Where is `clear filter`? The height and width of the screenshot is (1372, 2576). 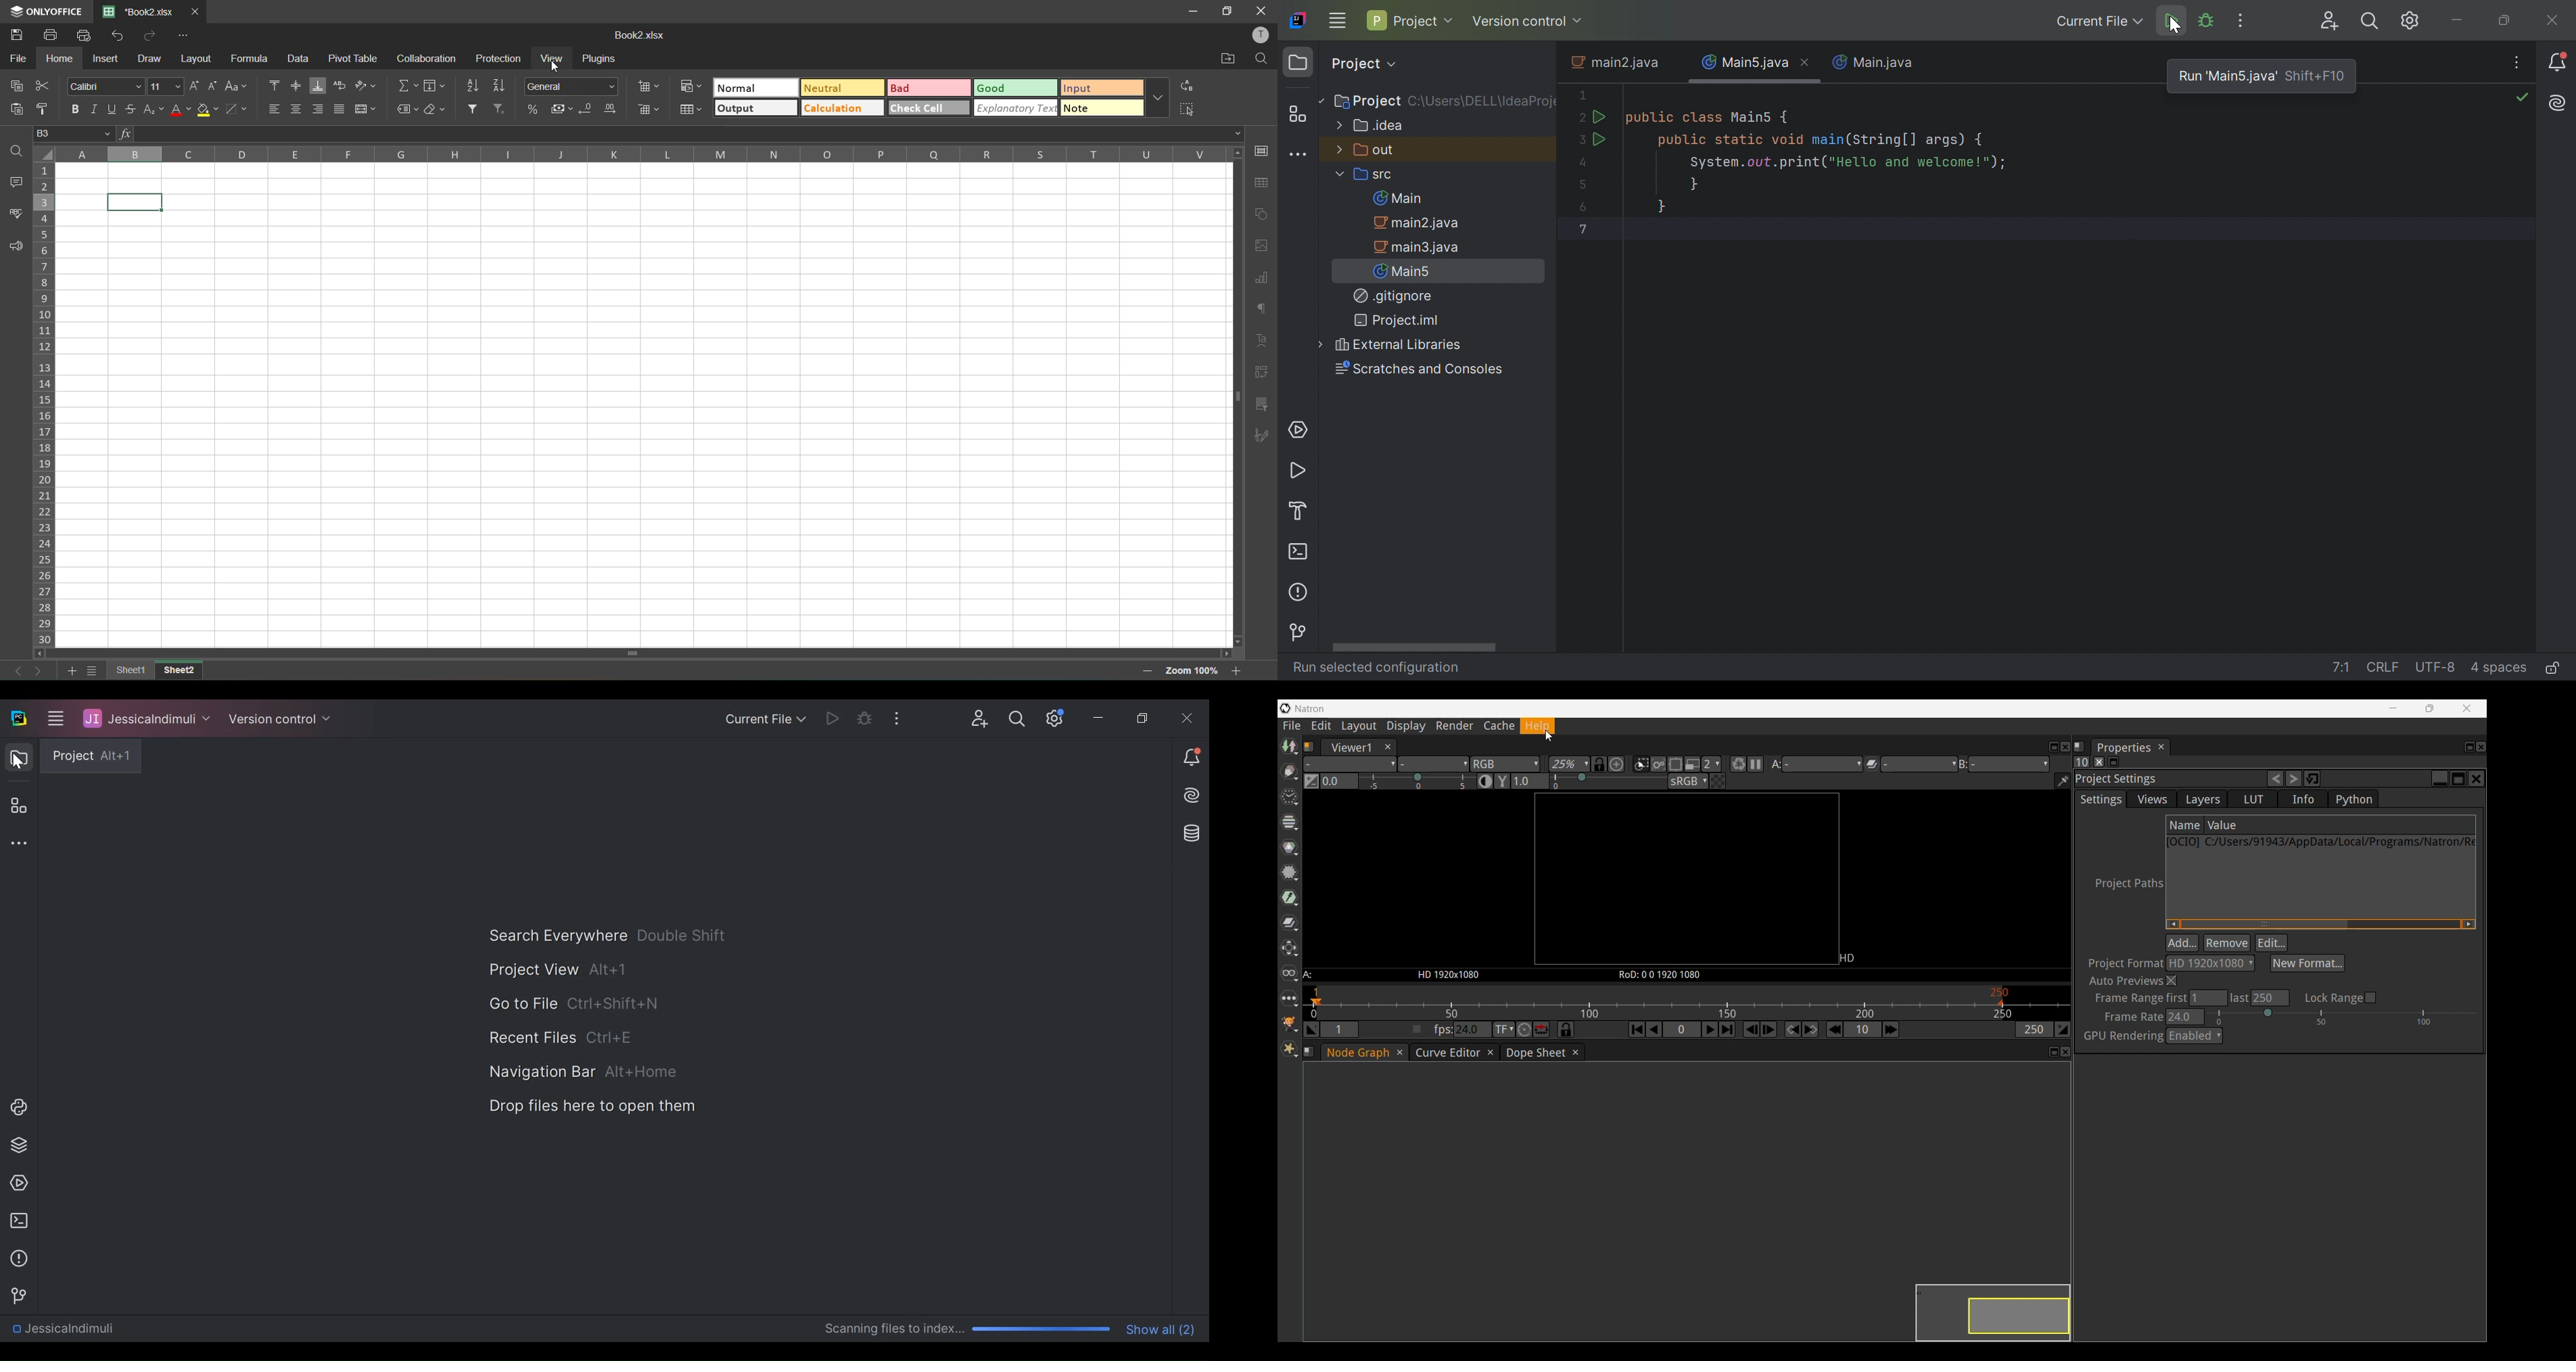 clear filter is located at coordinates (501, 110).